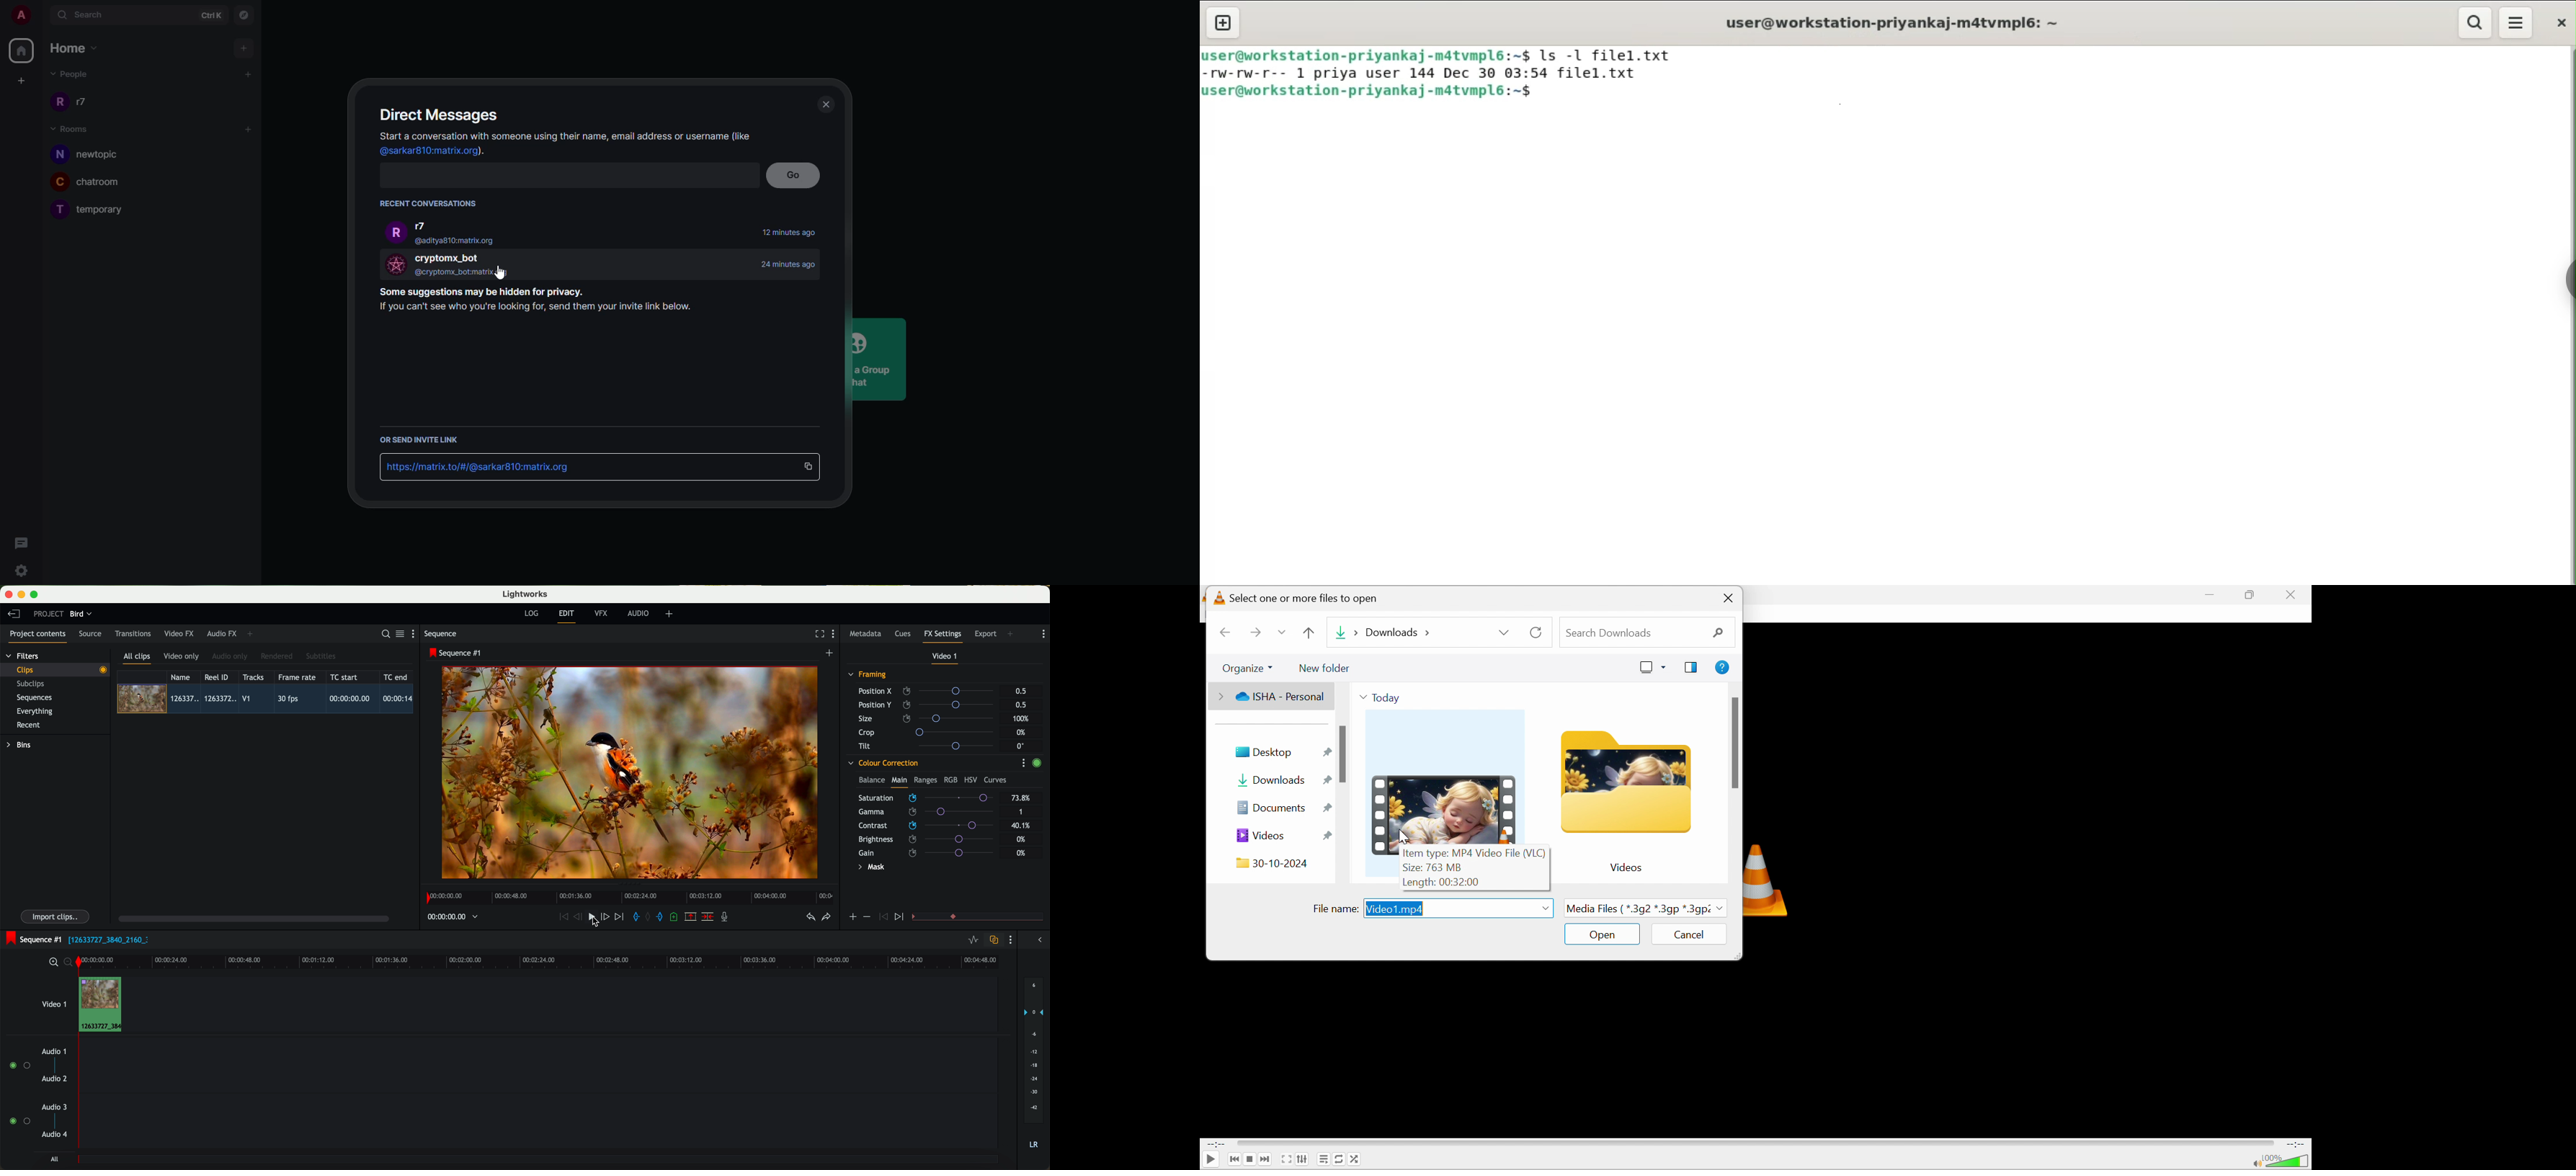 This screenshot has height=1176, width=2576. What do you see at coordinates (230, 656) in the screenshot?
I see `audio only` at bounding box center [230, 656].